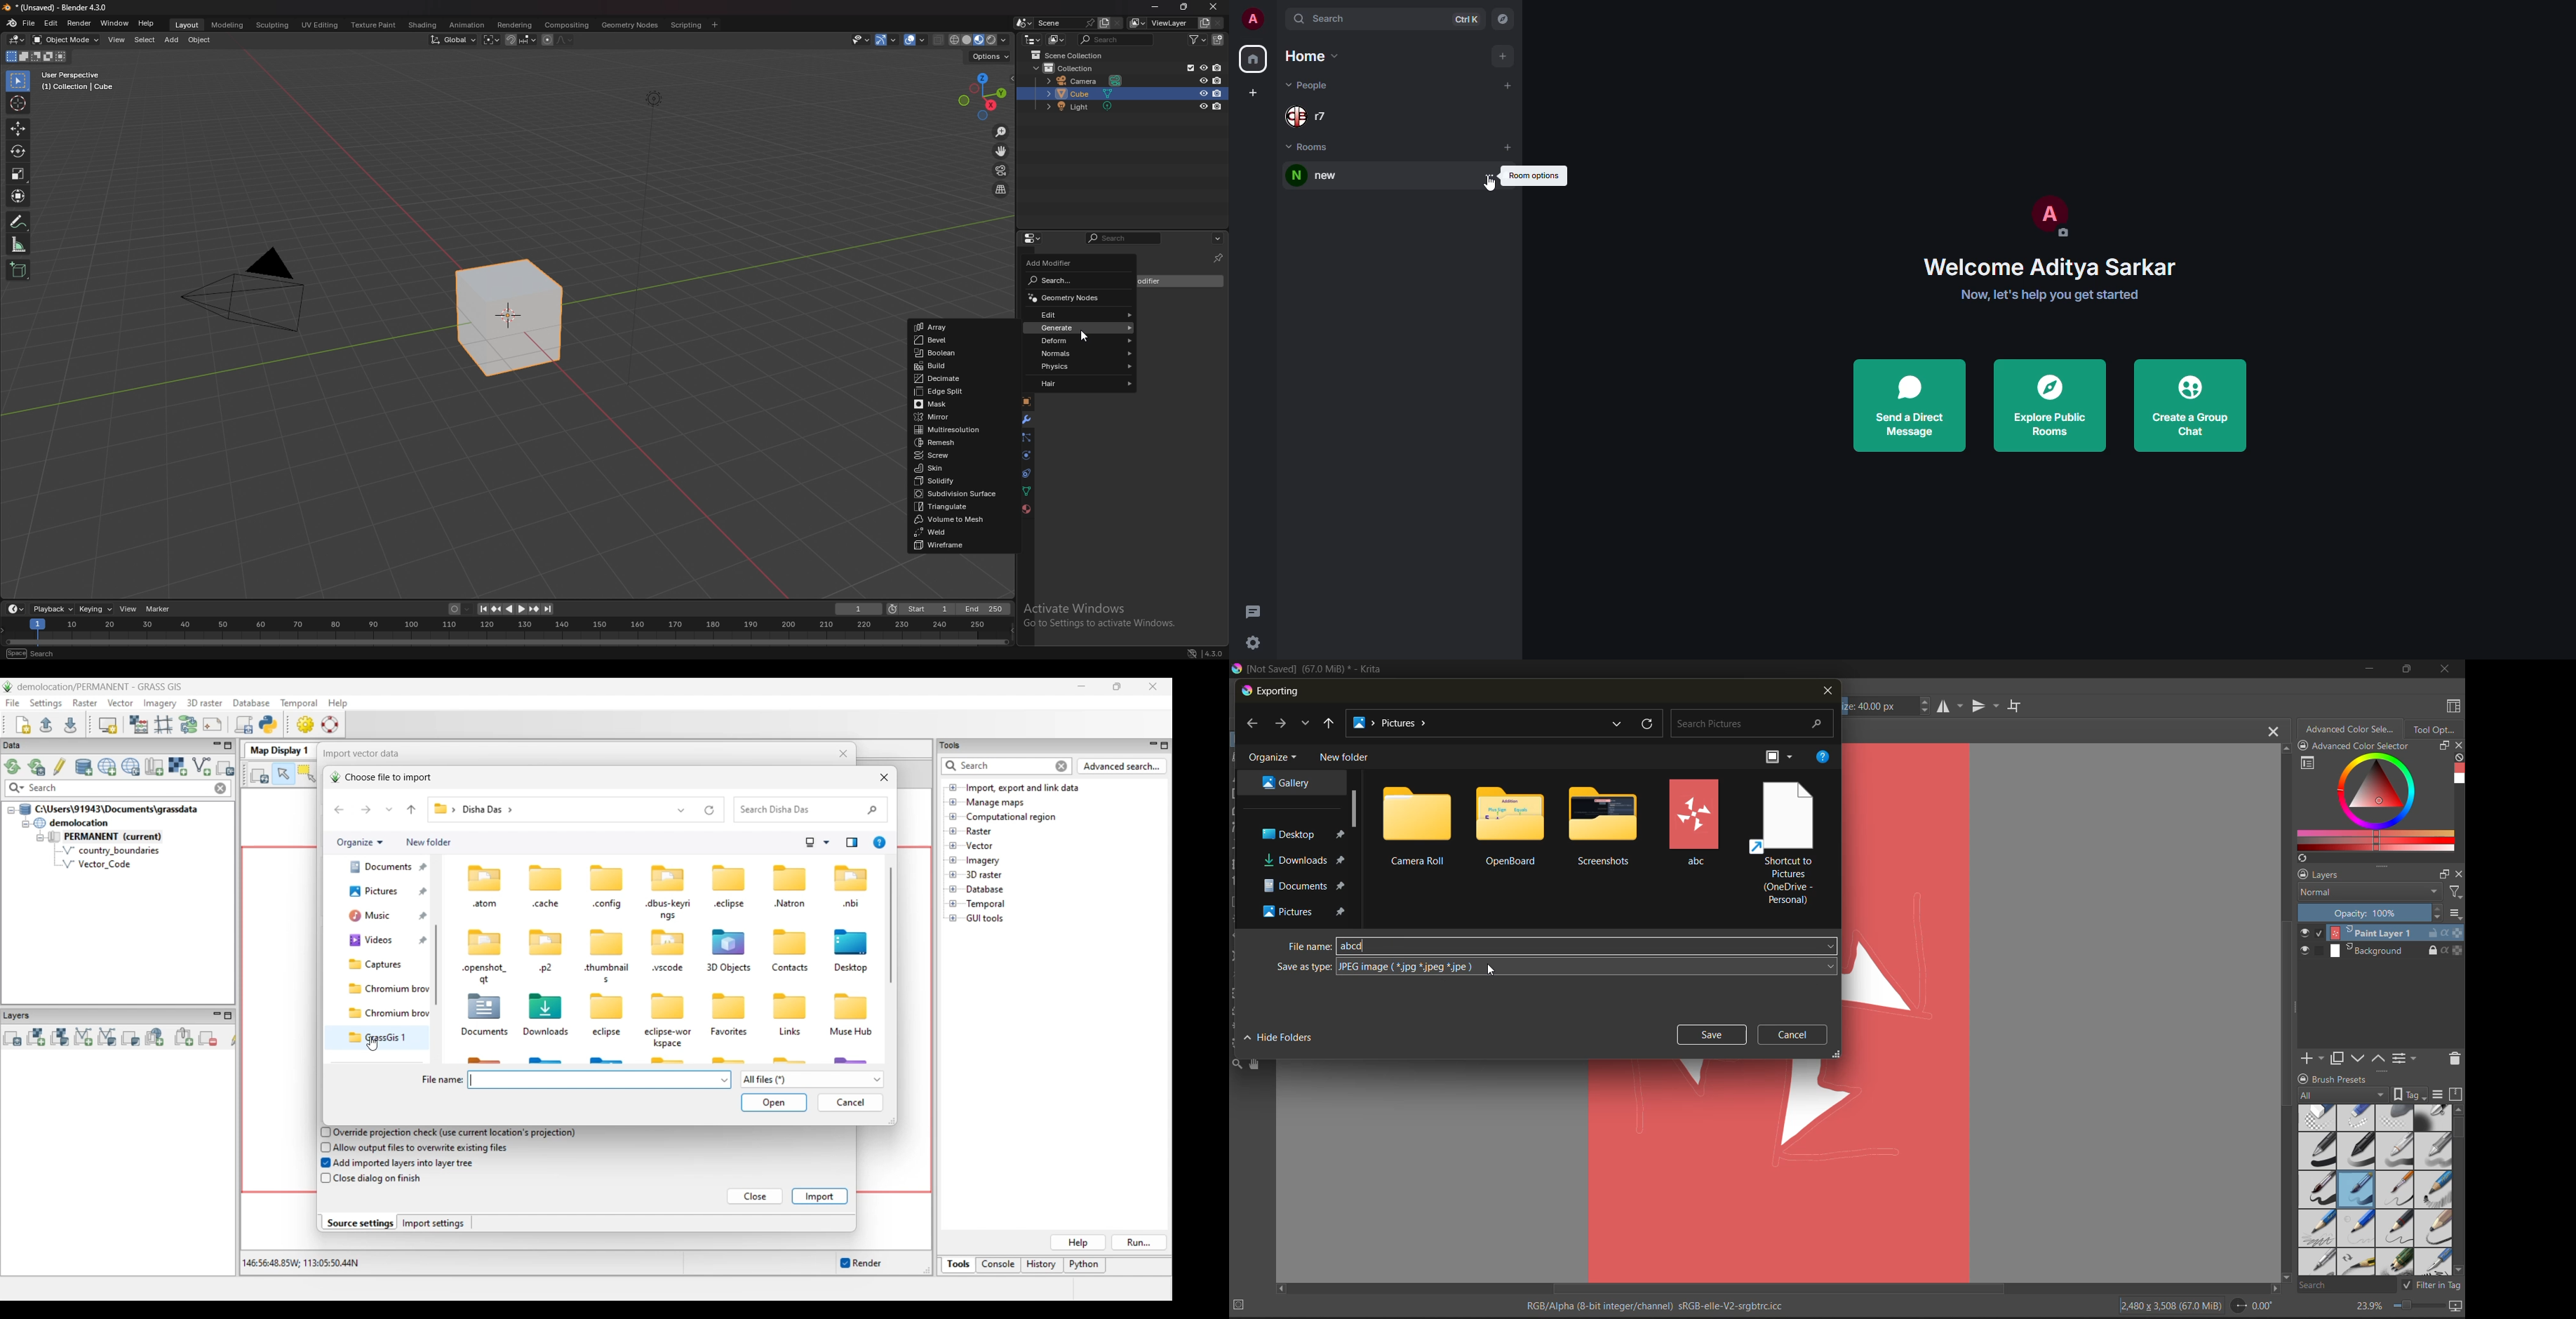 The width and height of the screenshot is (2576, 1344). Describe the element at coordinates (17, 151) in the screenshot. I see `rotate` at that location.